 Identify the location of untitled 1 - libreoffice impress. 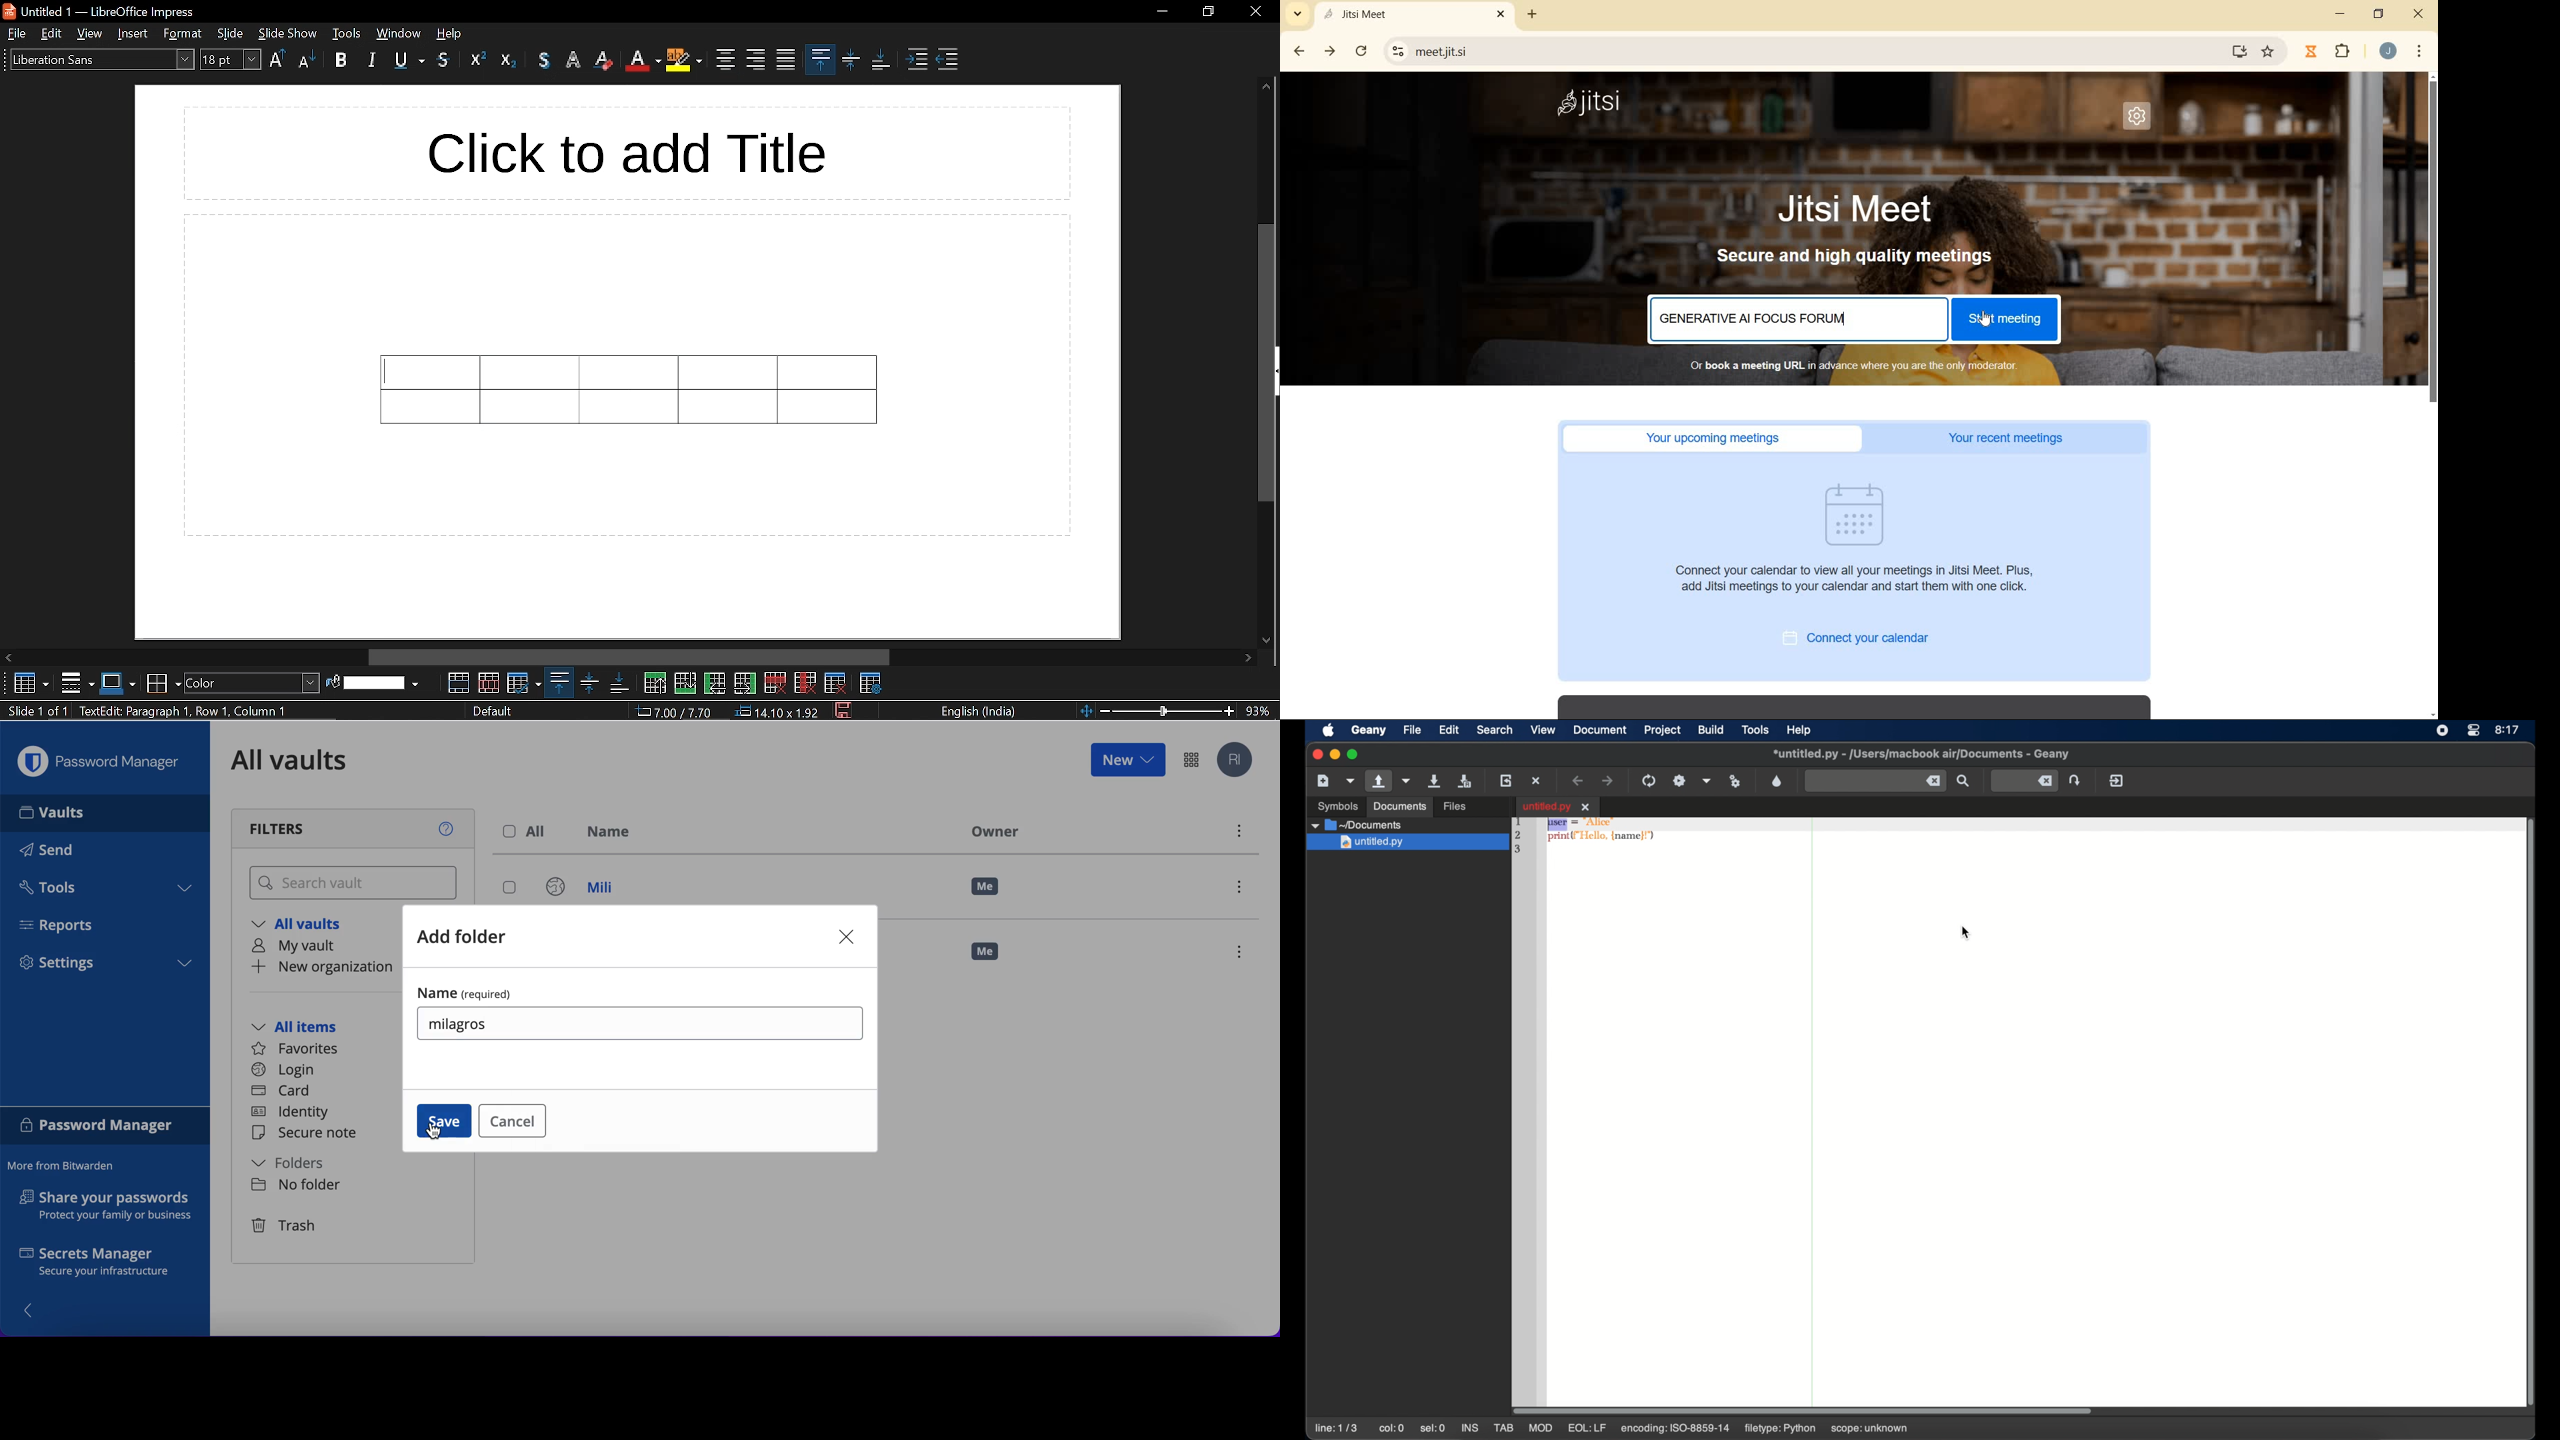
(102, 11).